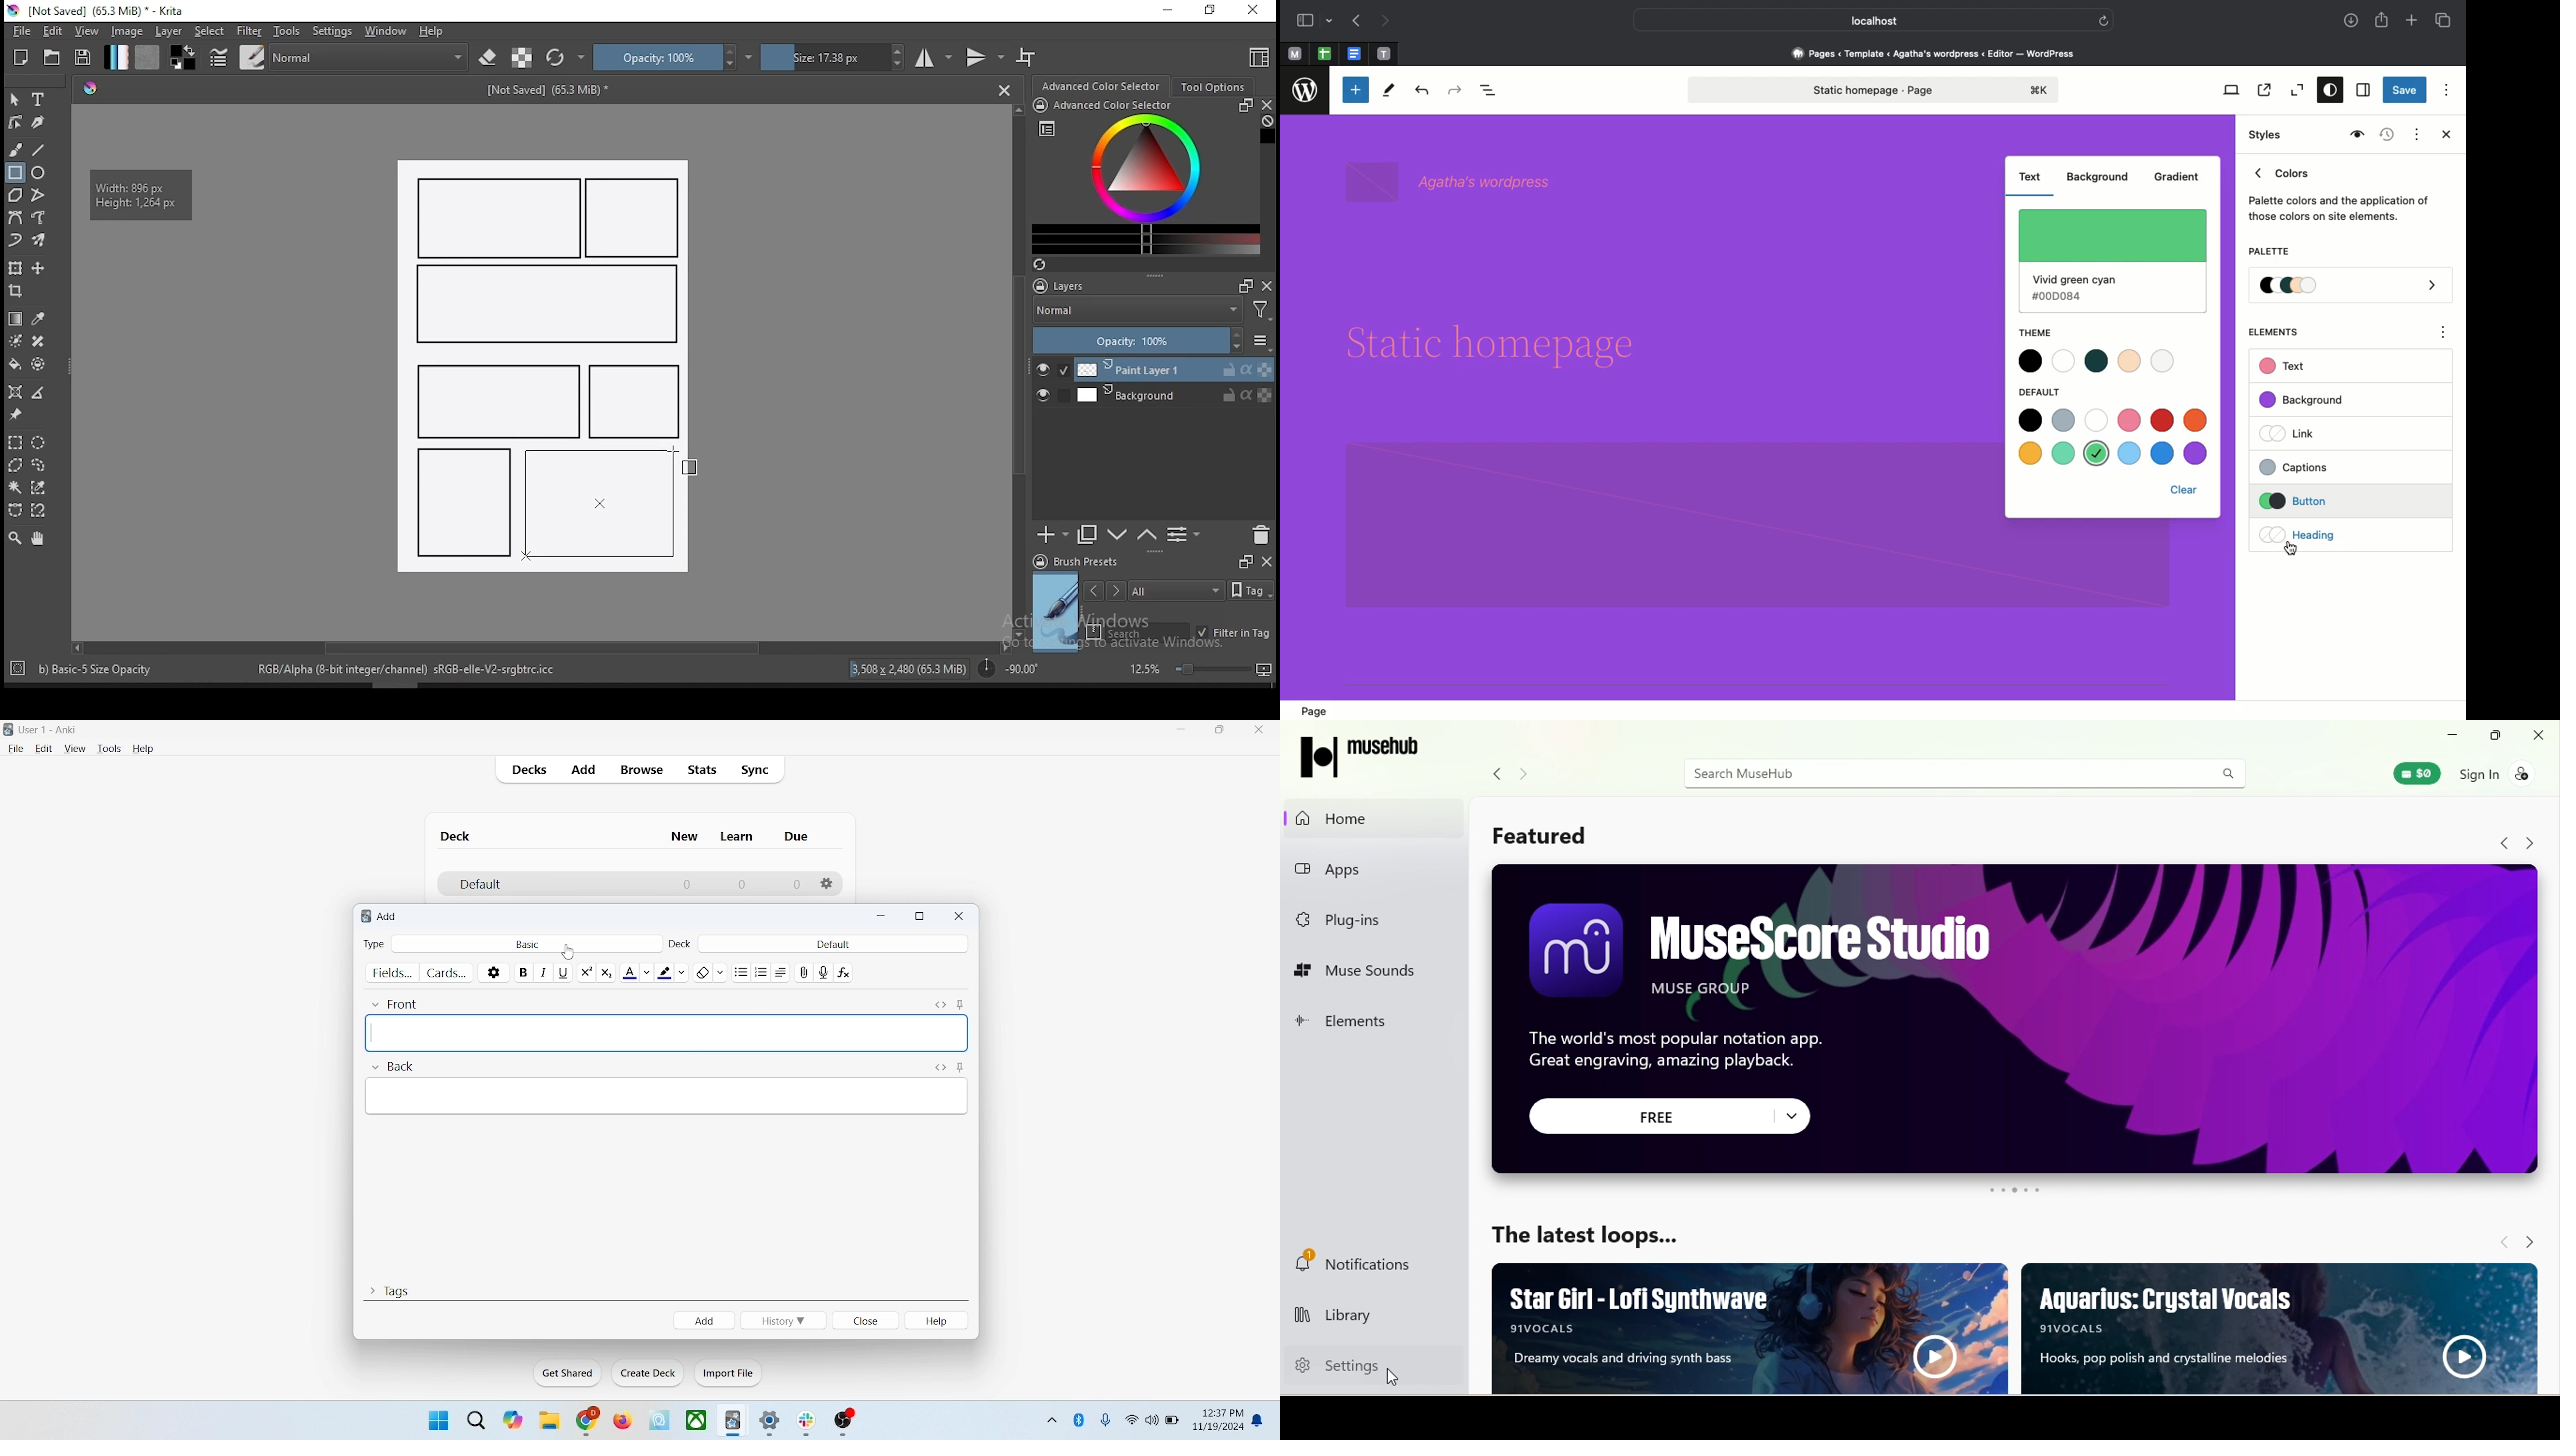  I want to click on Cursor, so click(1397, 1378).